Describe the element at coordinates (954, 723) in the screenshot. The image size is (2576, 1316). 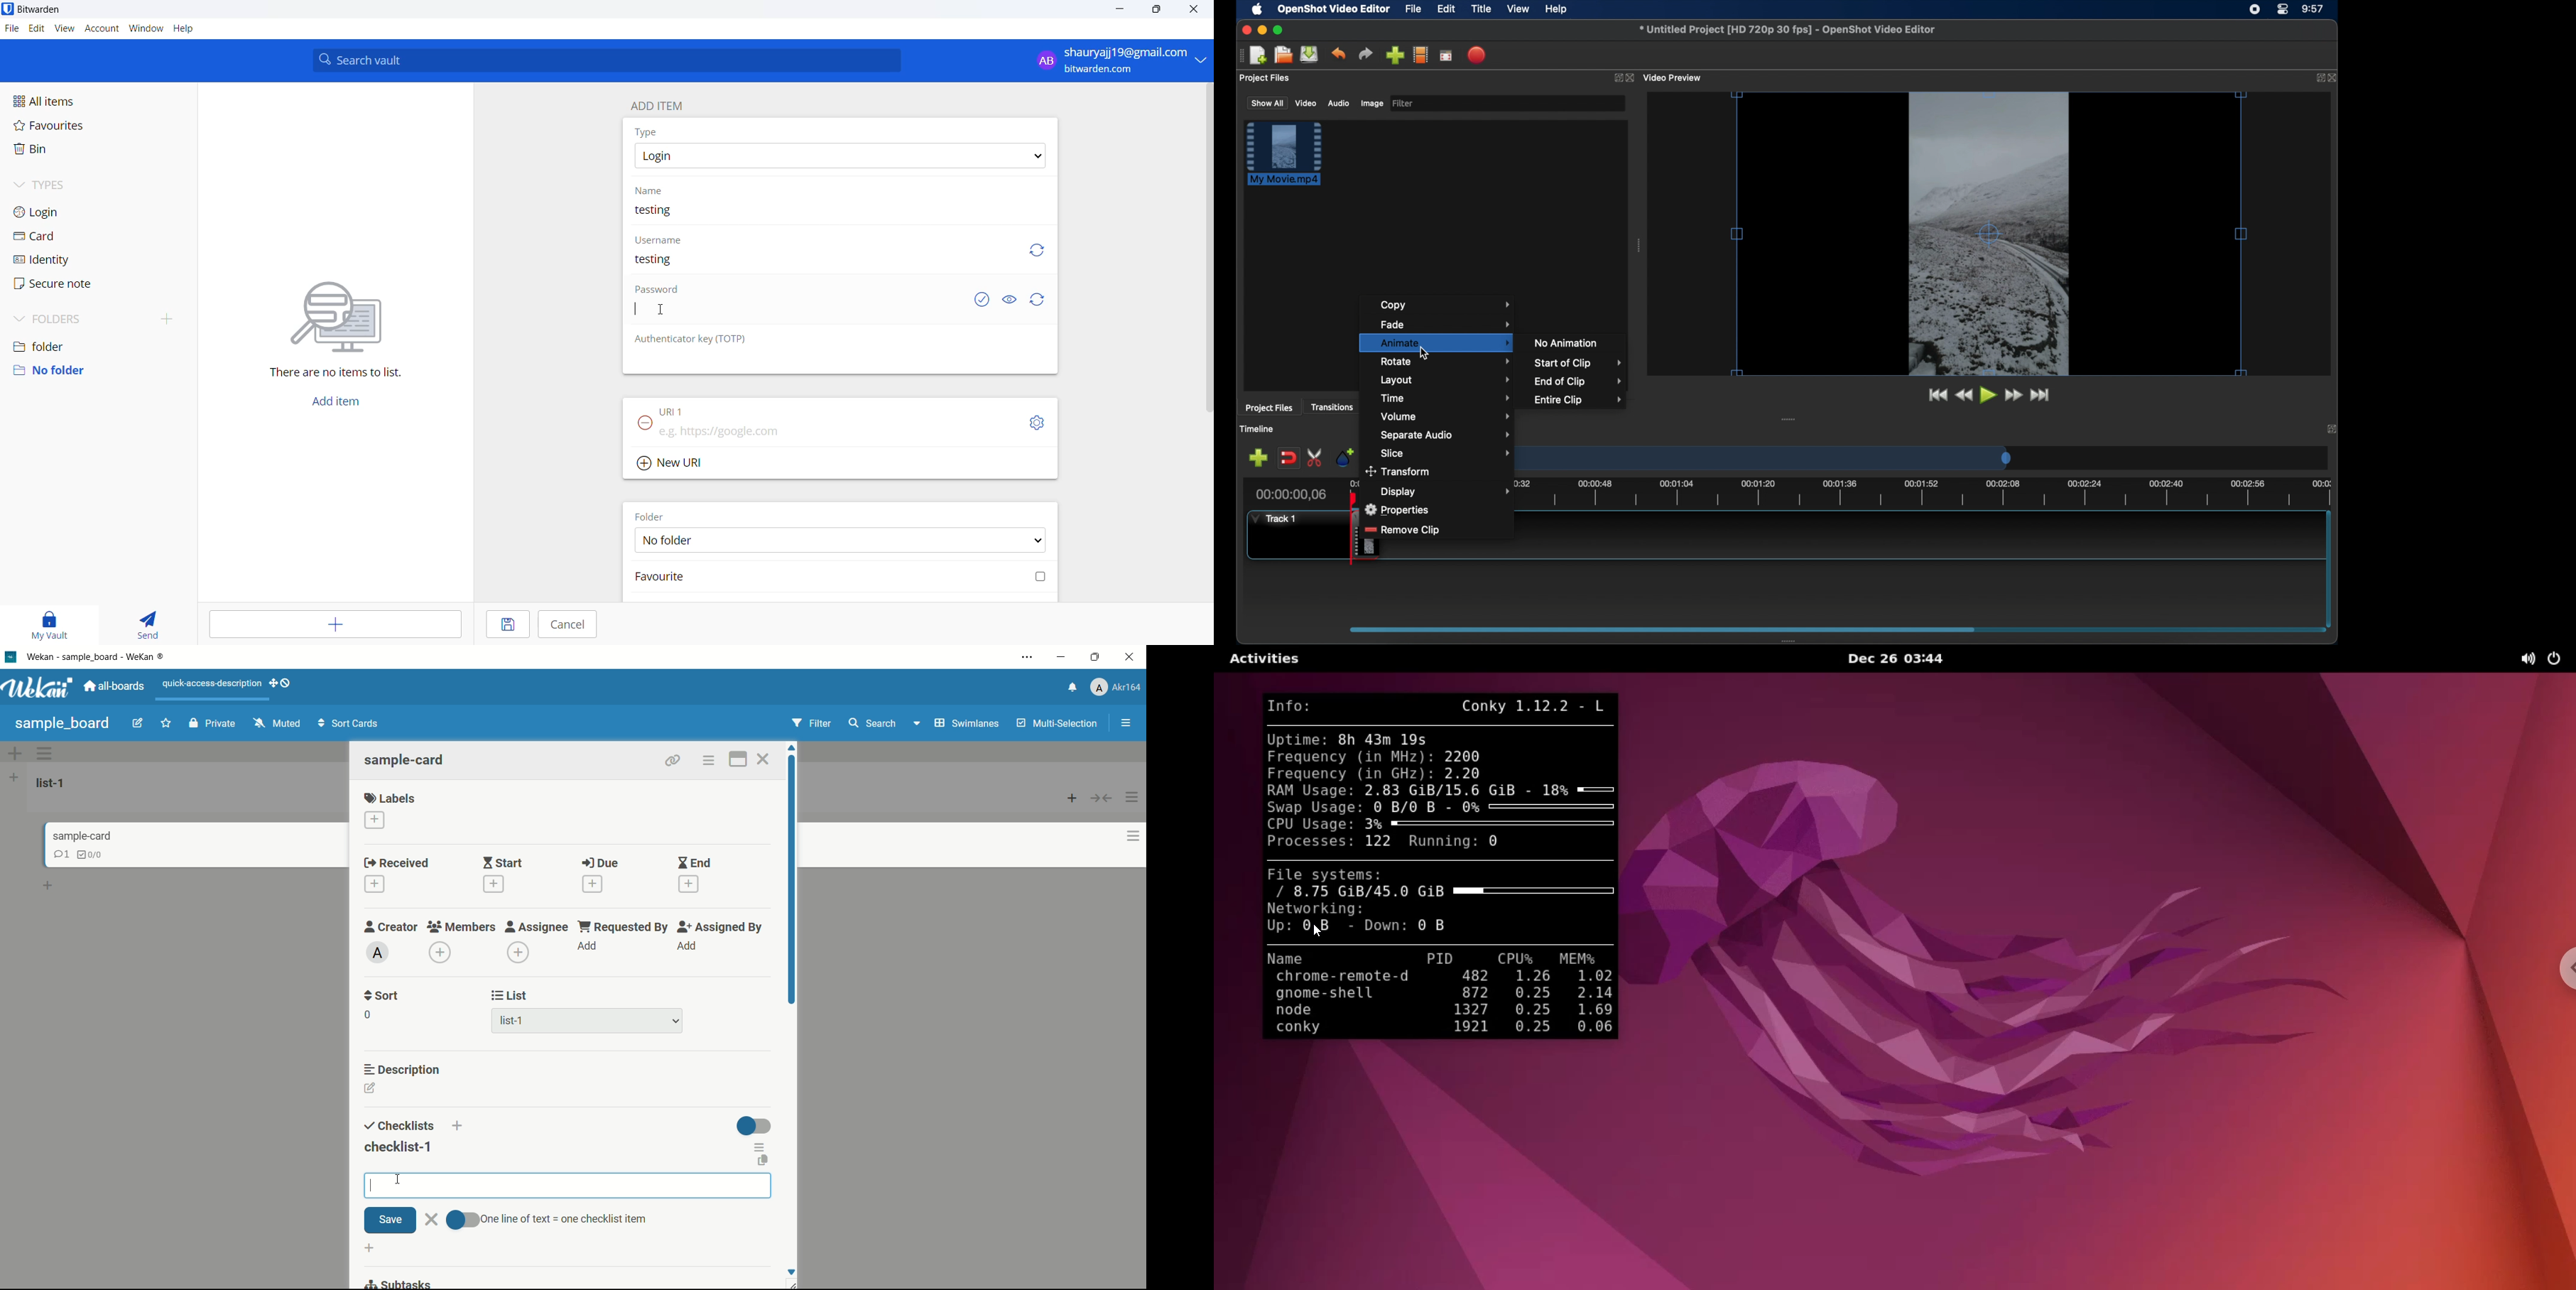
I see ` Swimlanes` at that location.